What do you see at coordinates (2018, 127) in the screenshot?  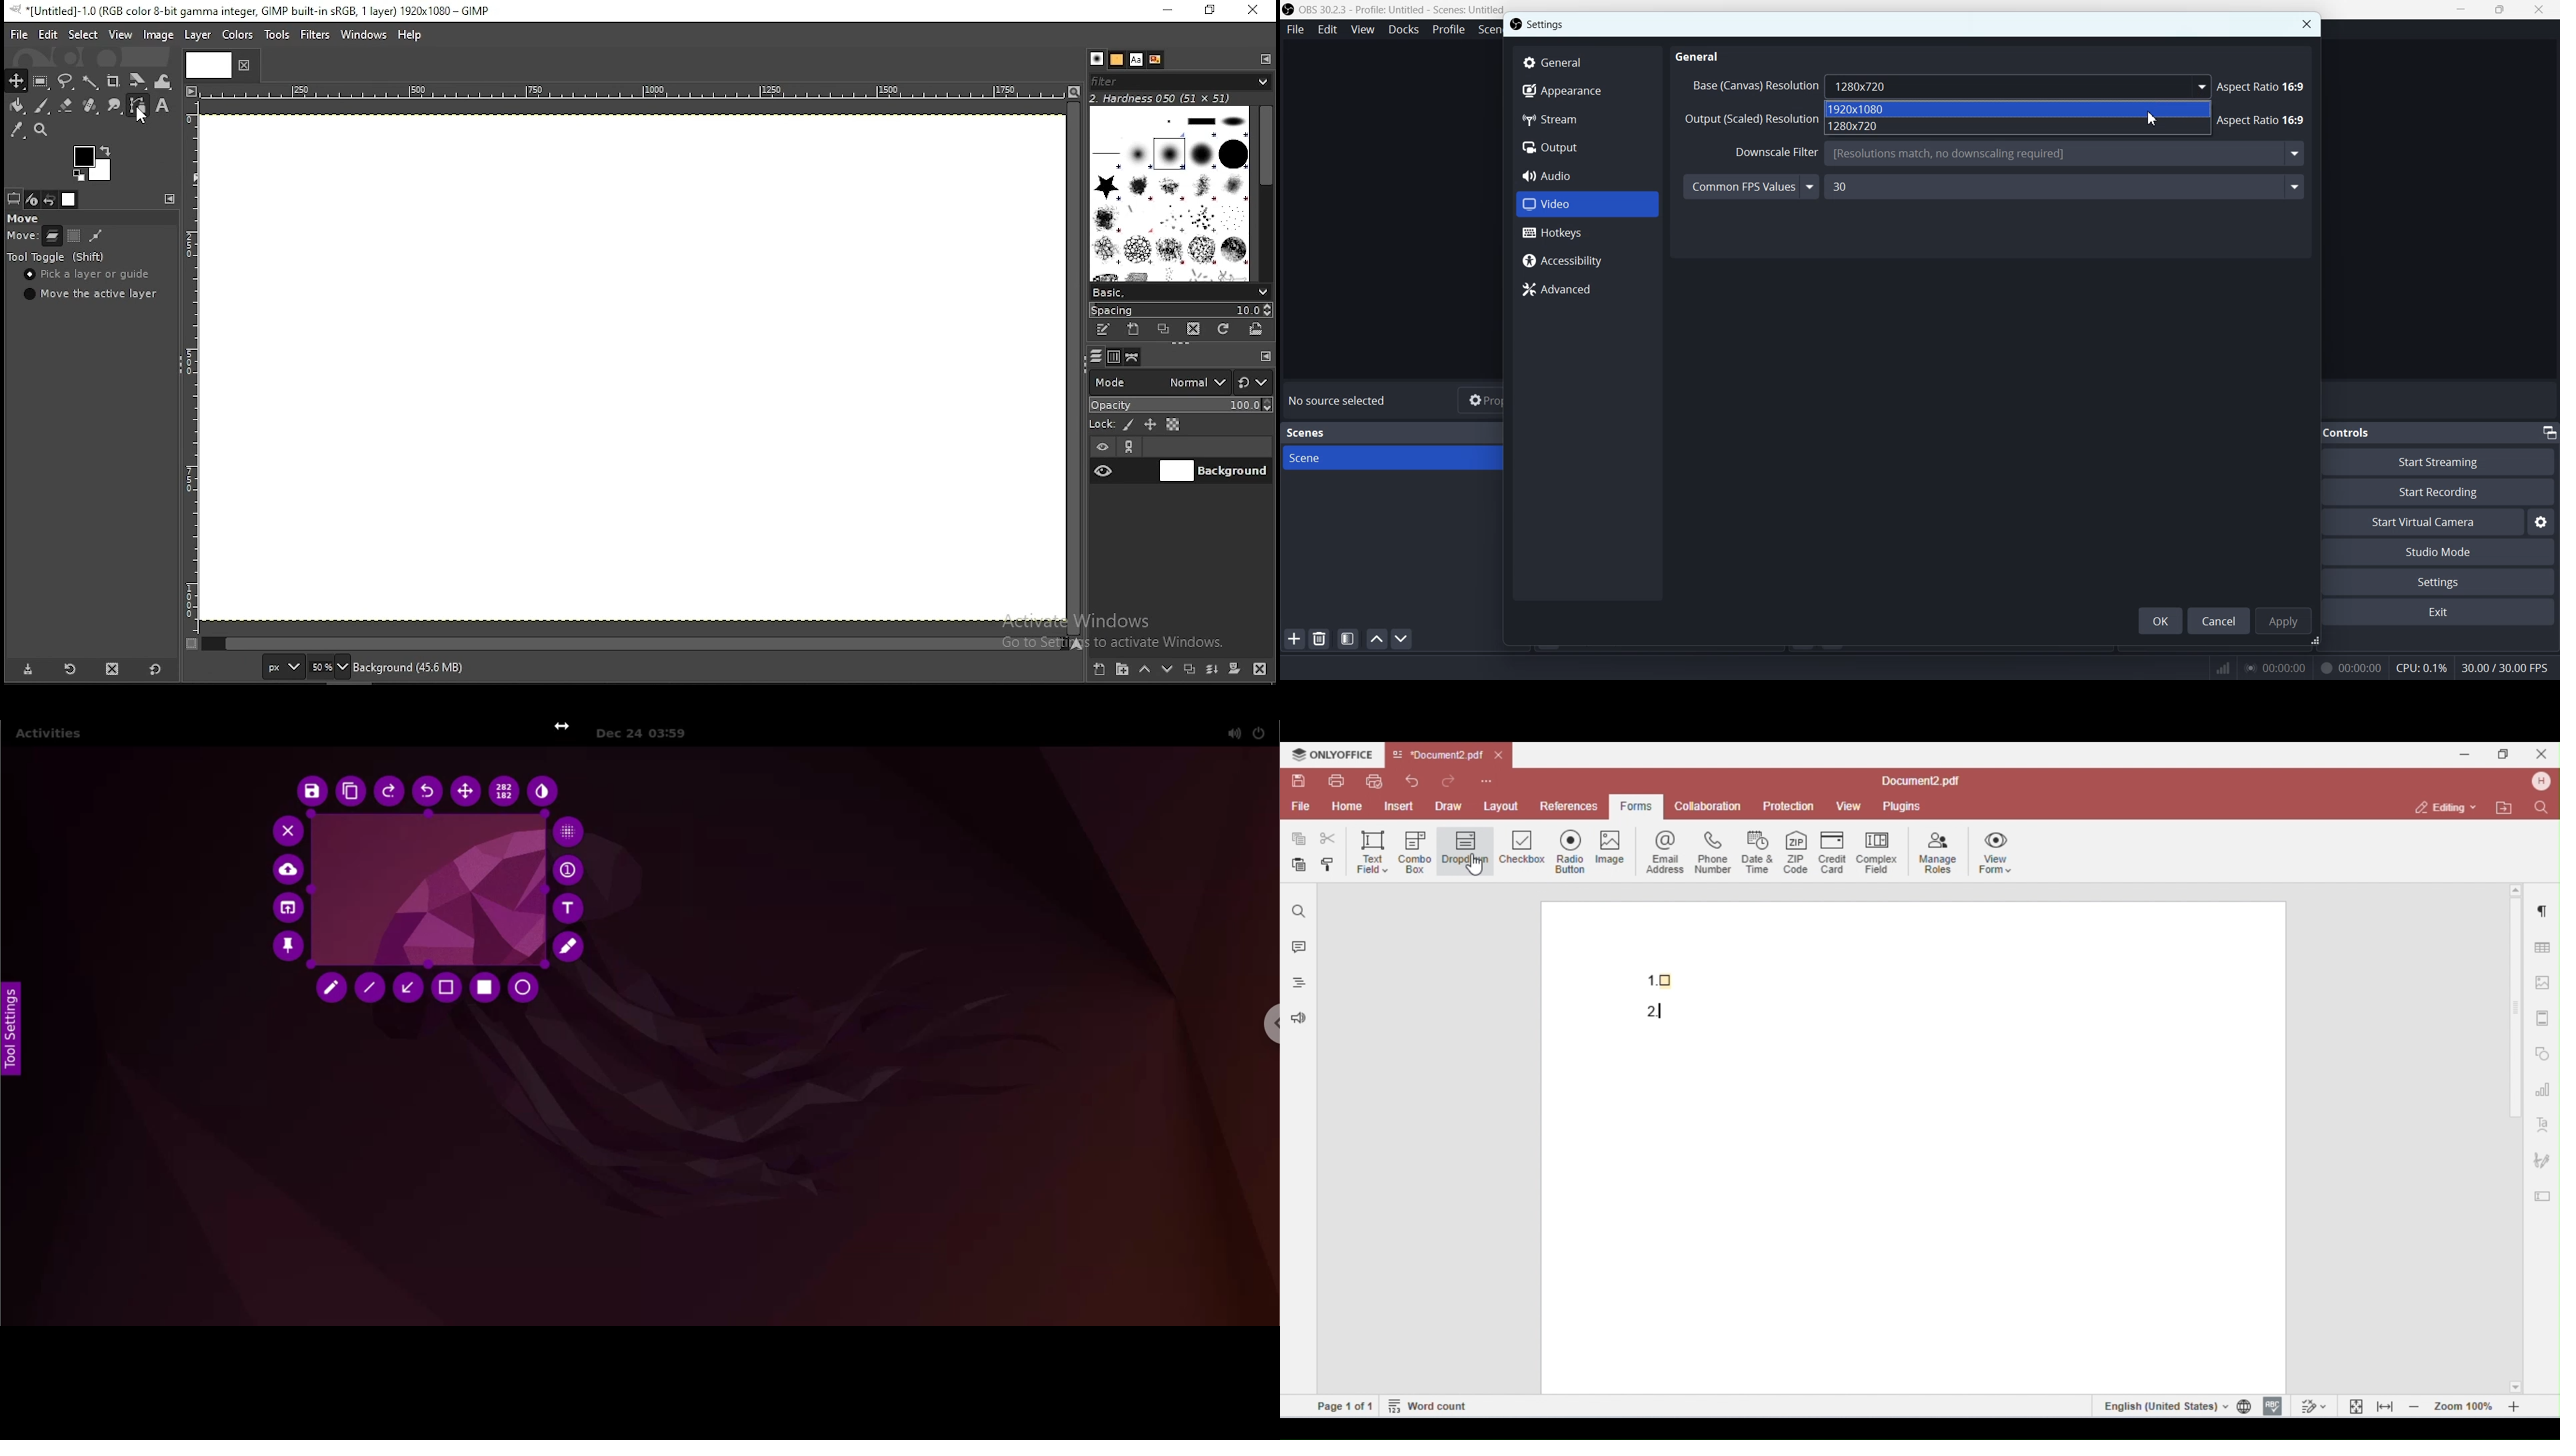 I see `1280x720` at bounding box center [2018, 127].